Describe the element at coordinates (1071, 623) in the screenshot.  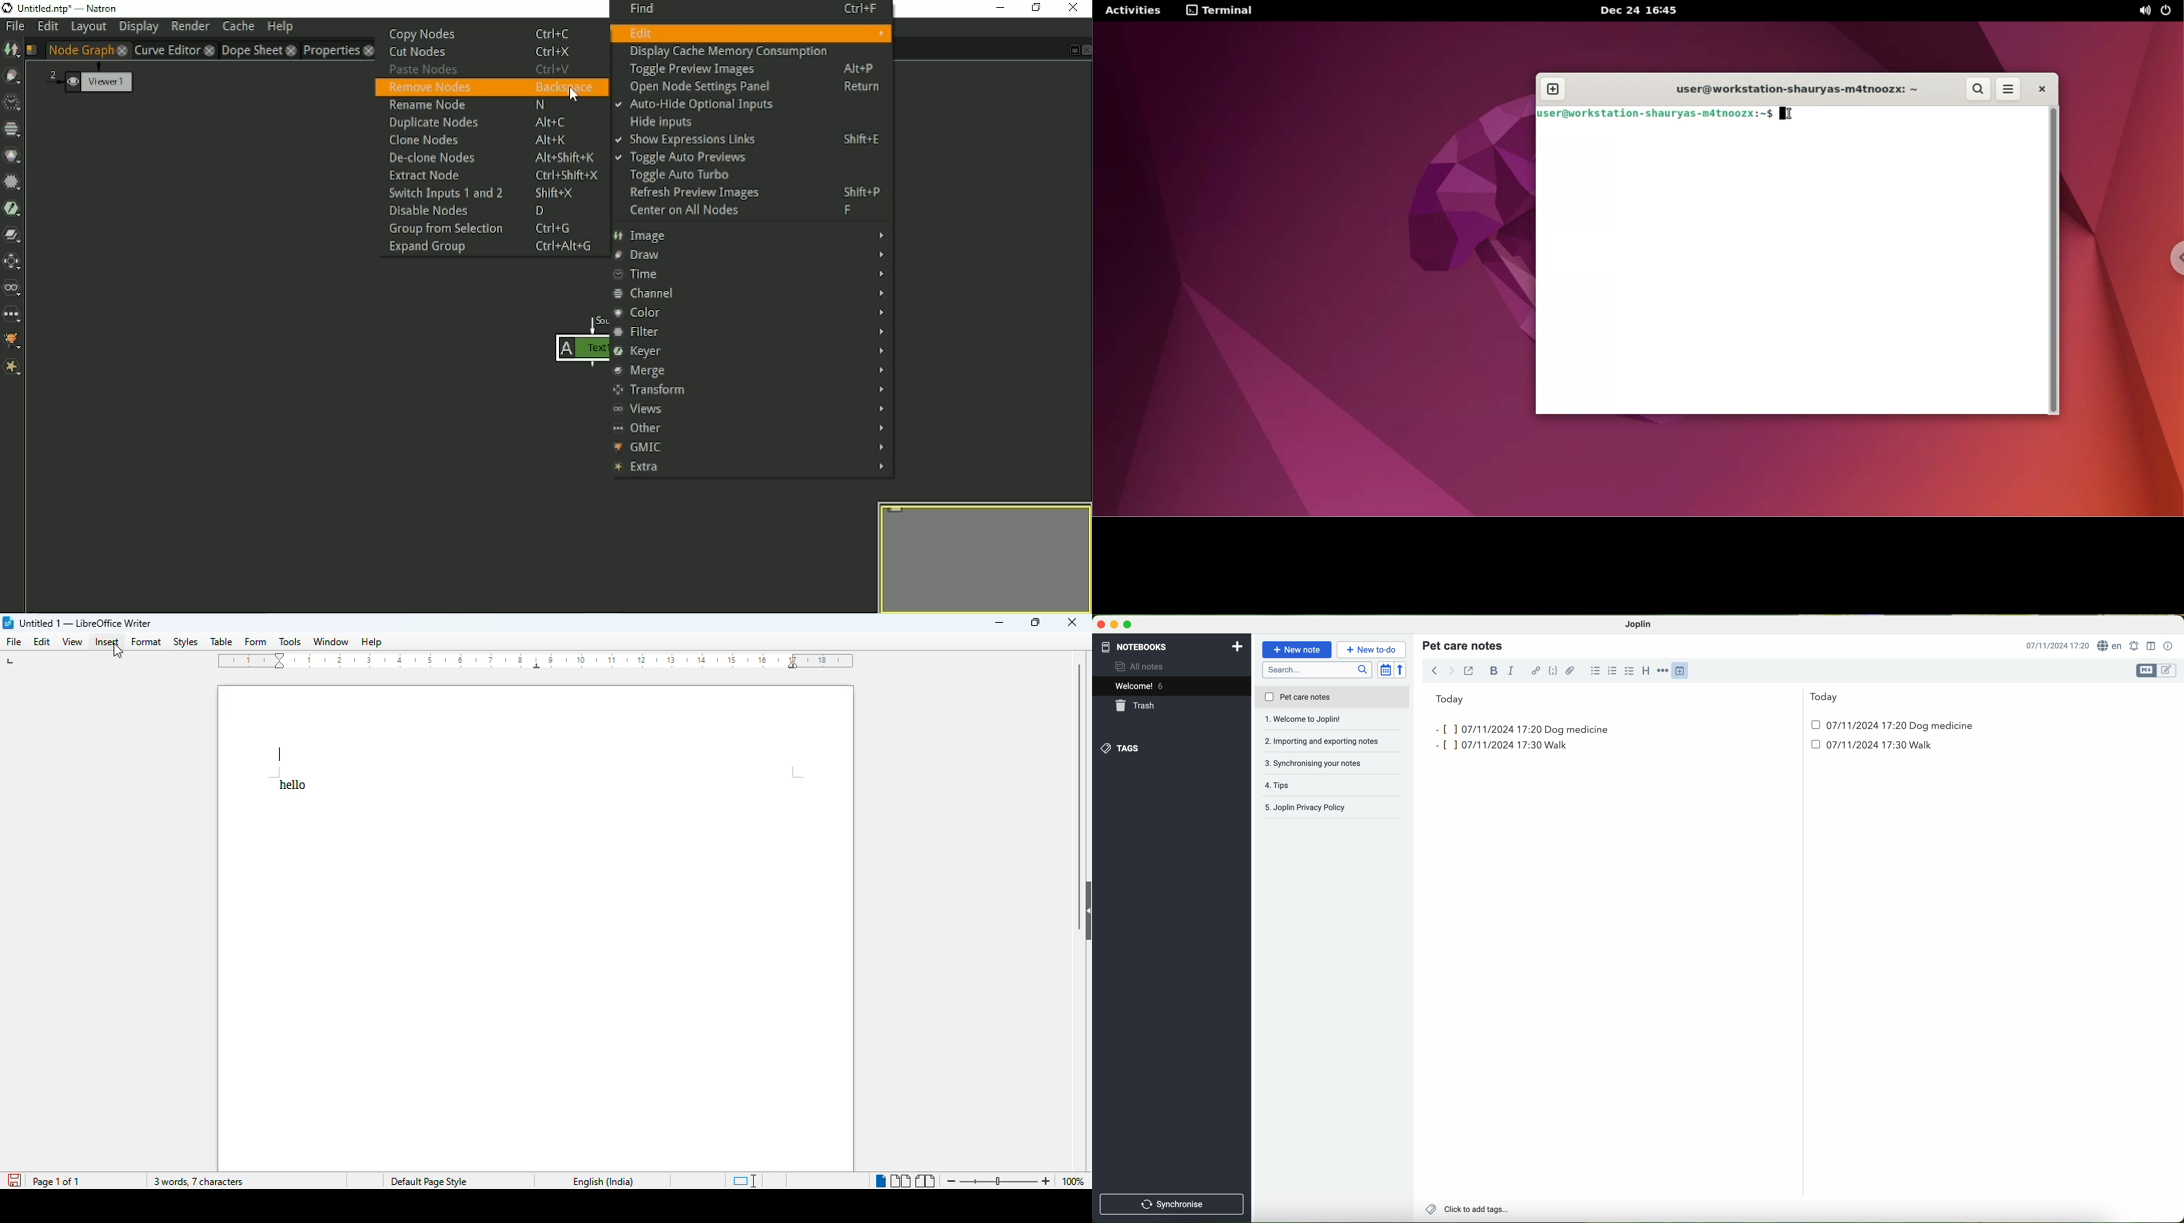
I see `close` at that location.